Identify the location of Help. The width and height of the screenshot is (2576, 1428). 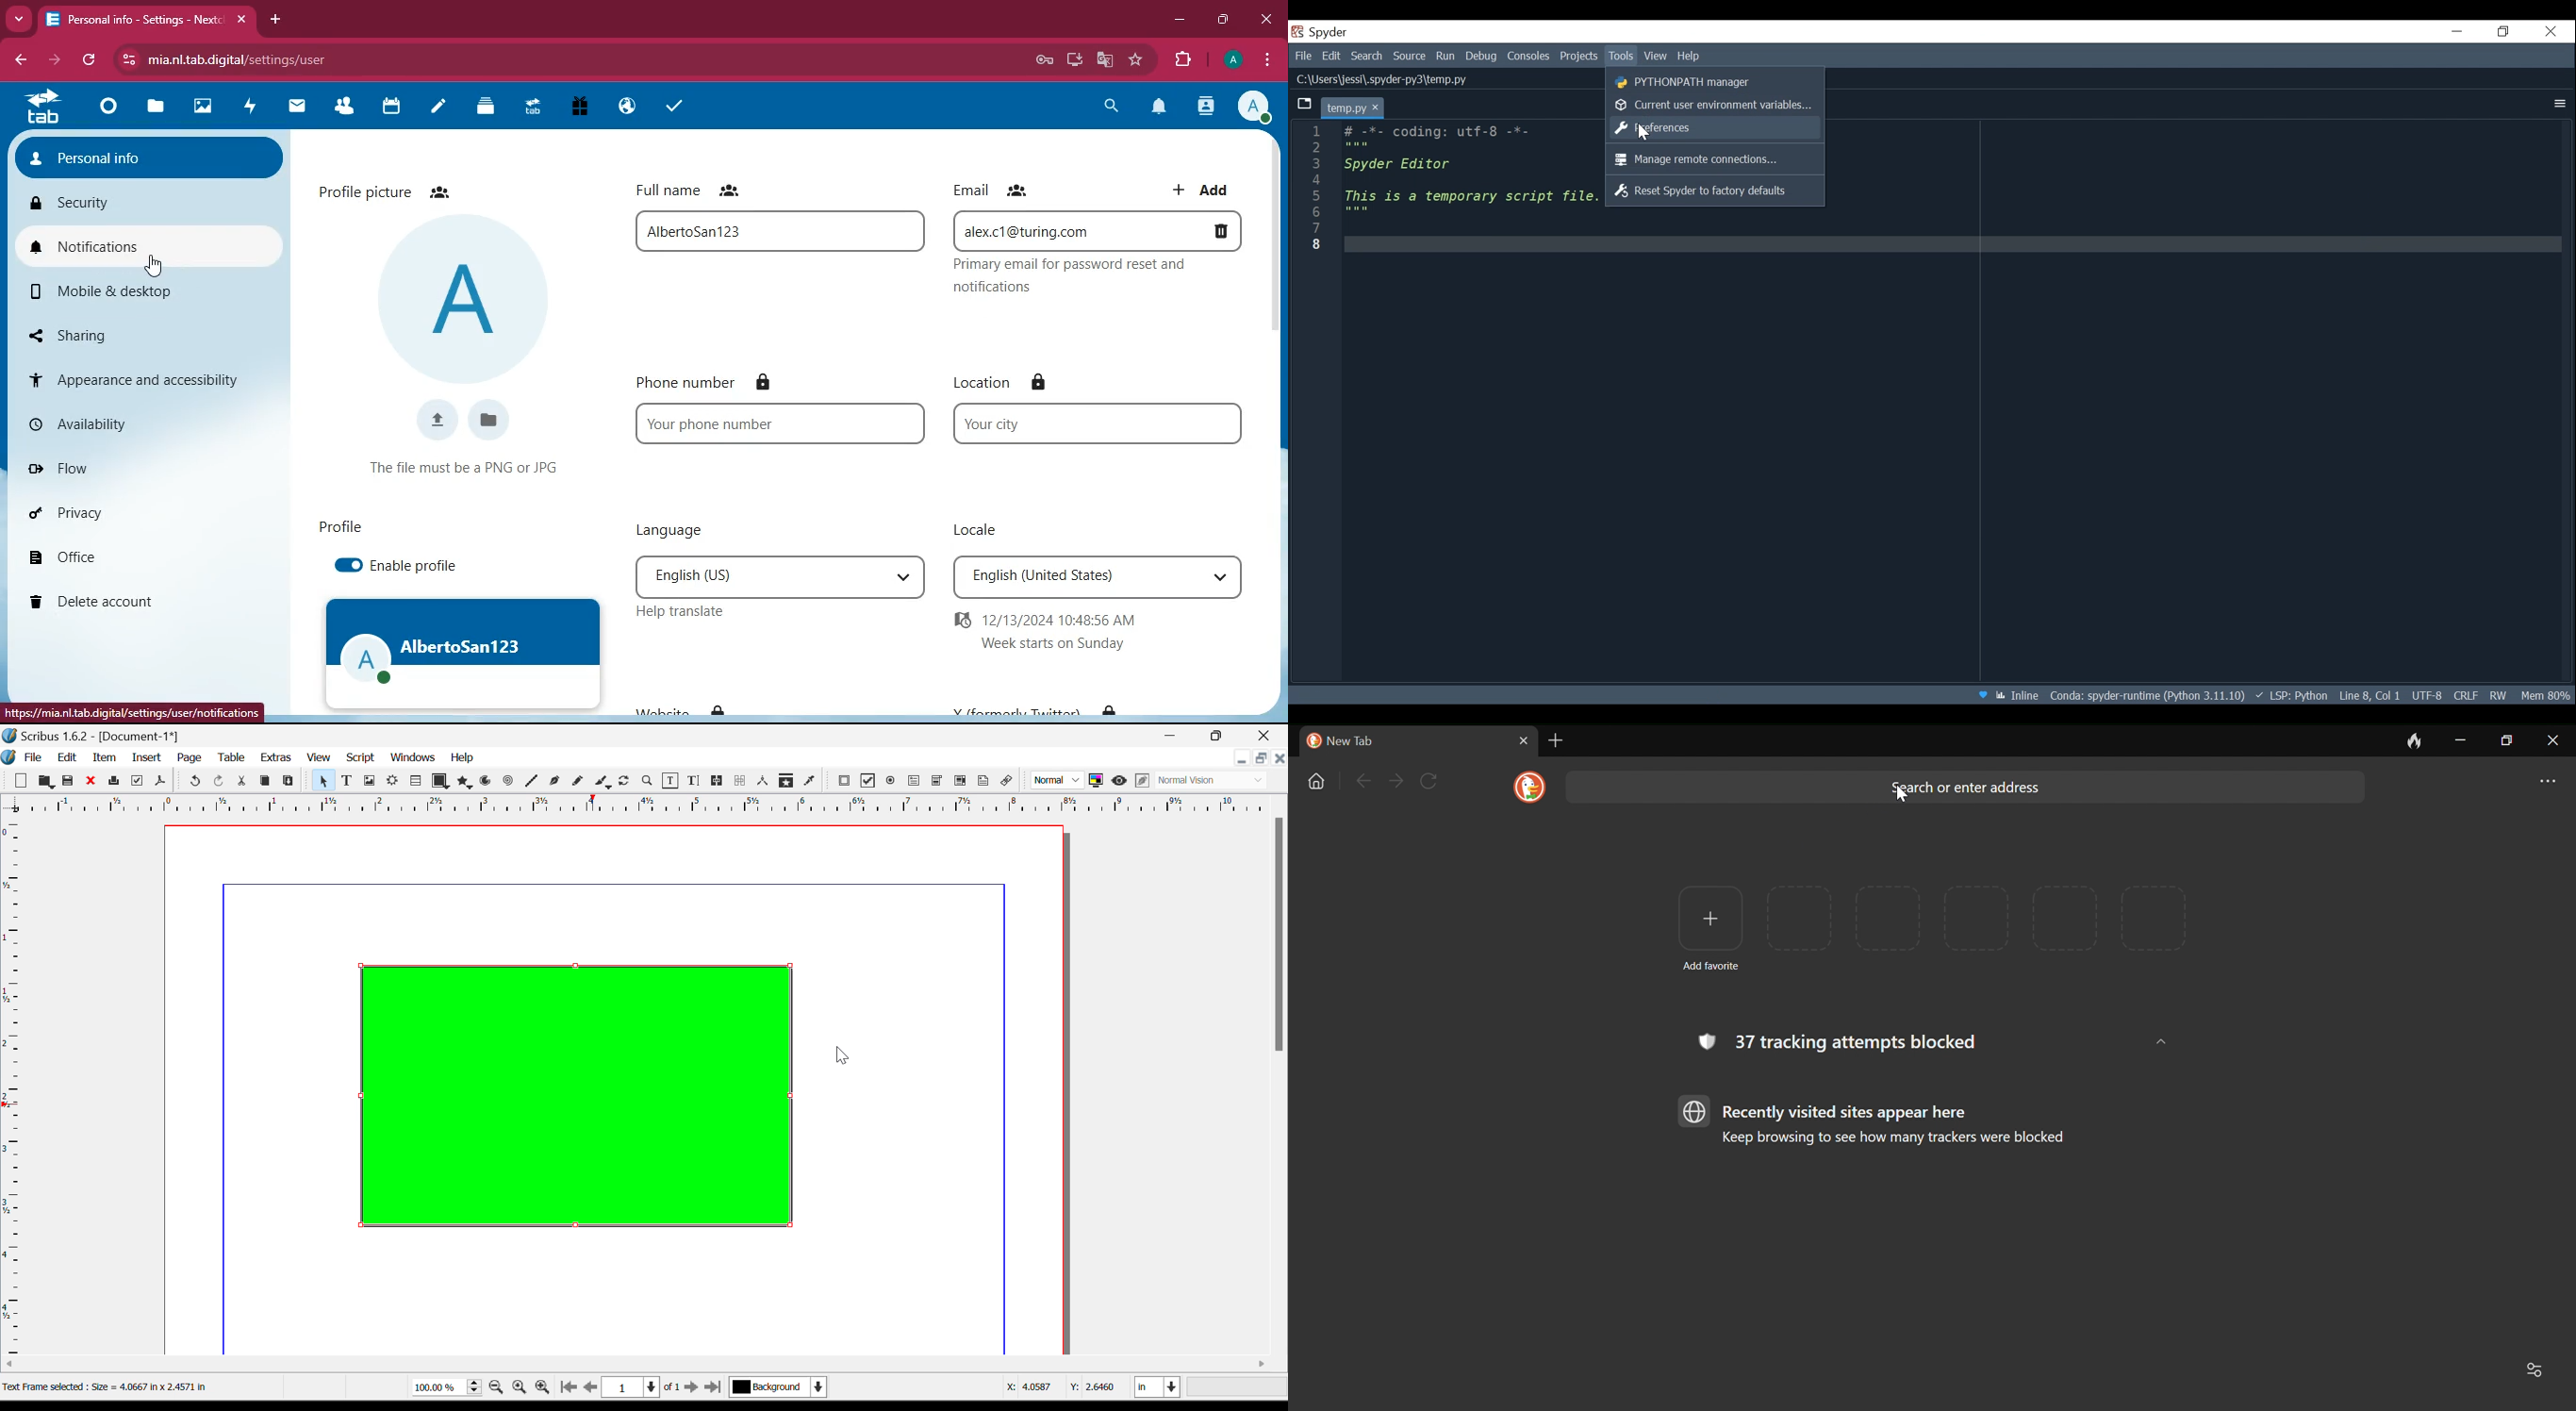
(463, 758).